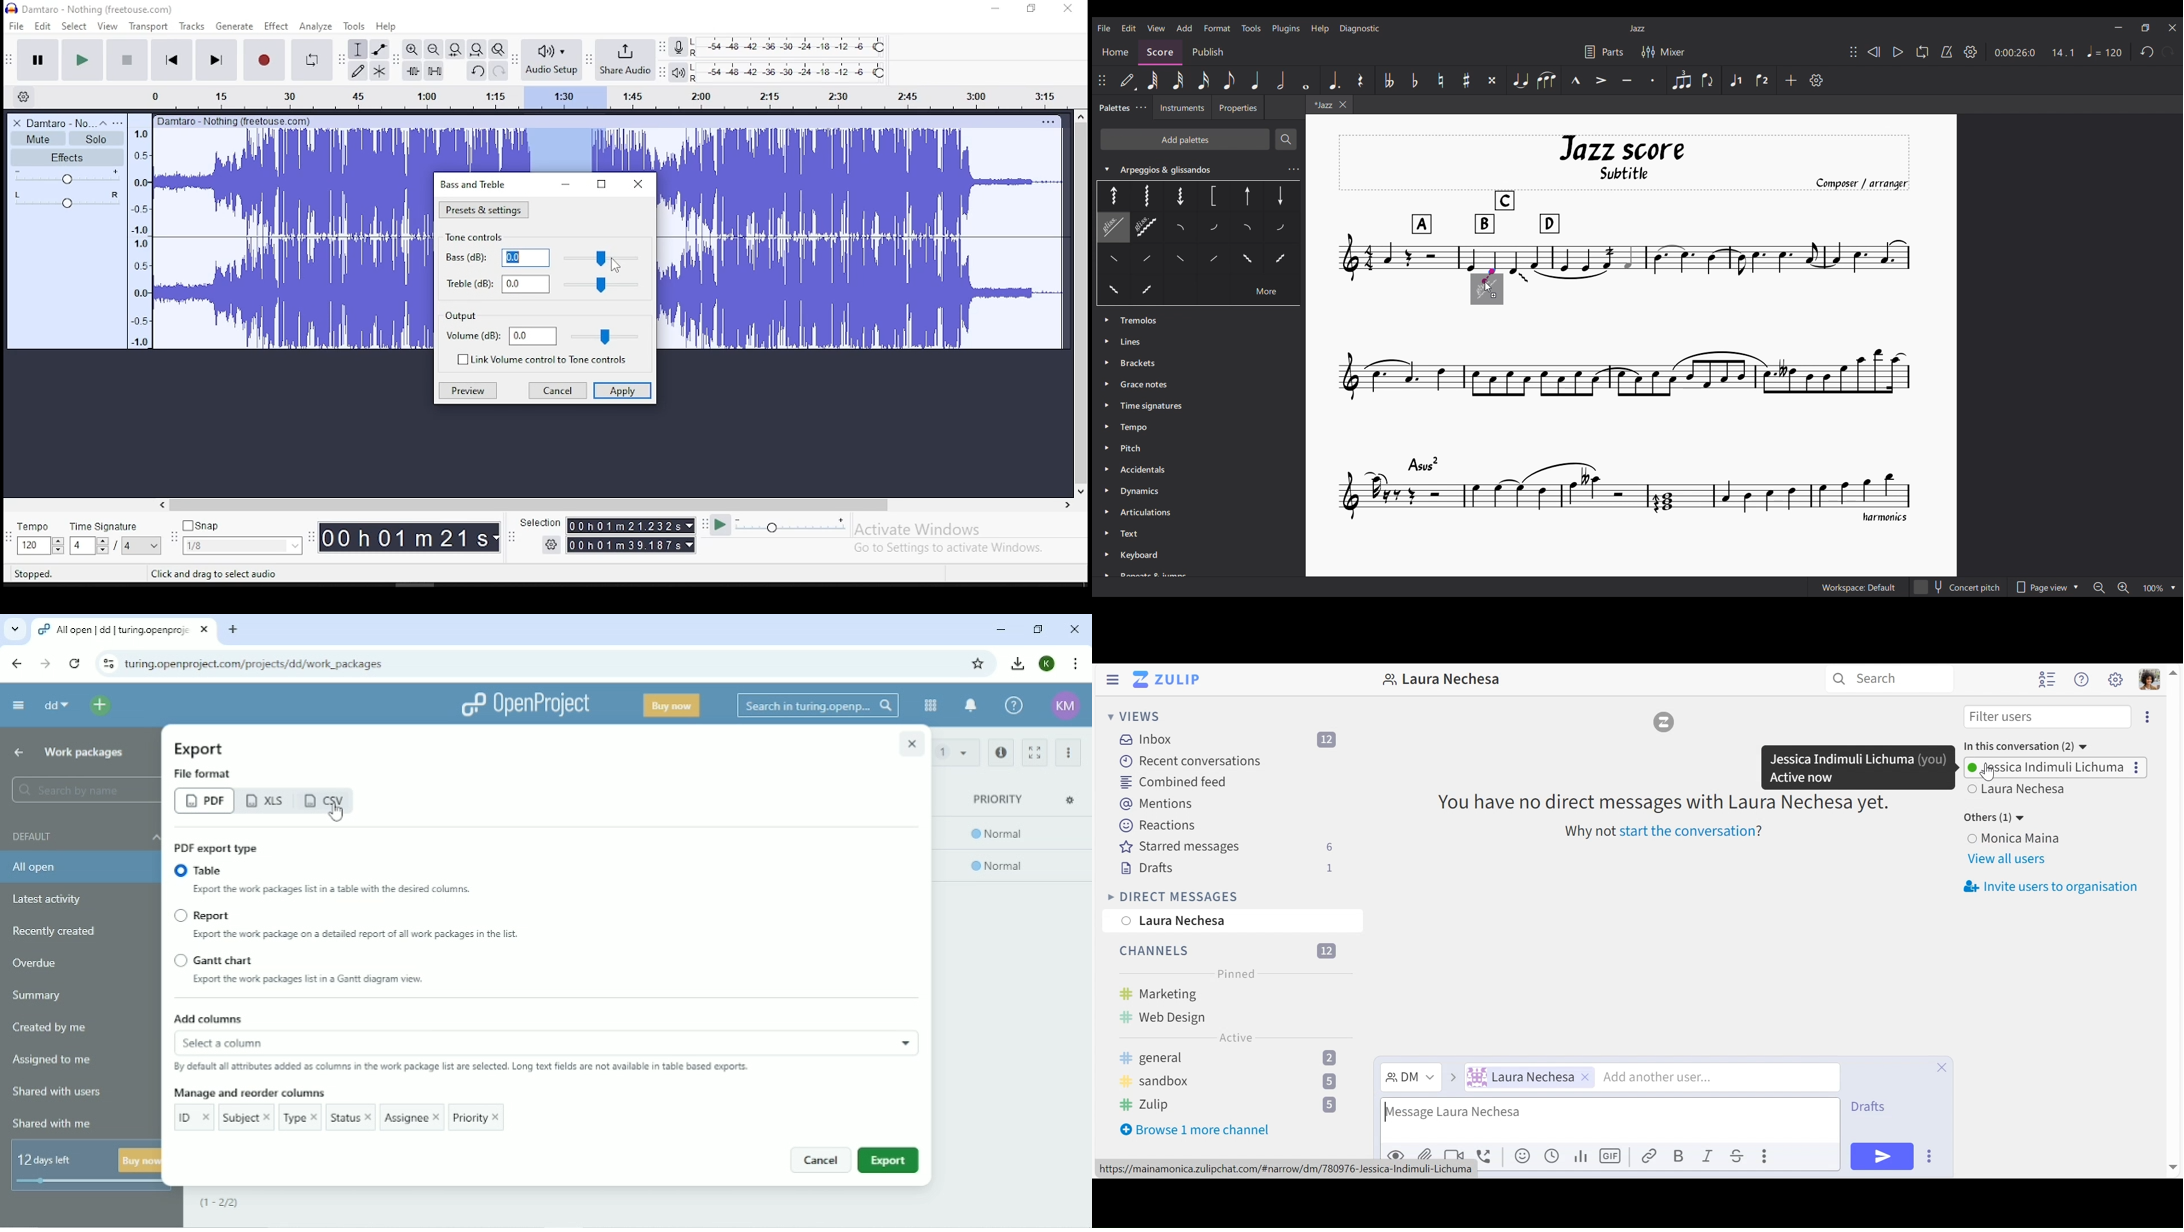  Describe the element at coordinates (1147, 229) in the screenshot. I see `Palate 8` at that location.